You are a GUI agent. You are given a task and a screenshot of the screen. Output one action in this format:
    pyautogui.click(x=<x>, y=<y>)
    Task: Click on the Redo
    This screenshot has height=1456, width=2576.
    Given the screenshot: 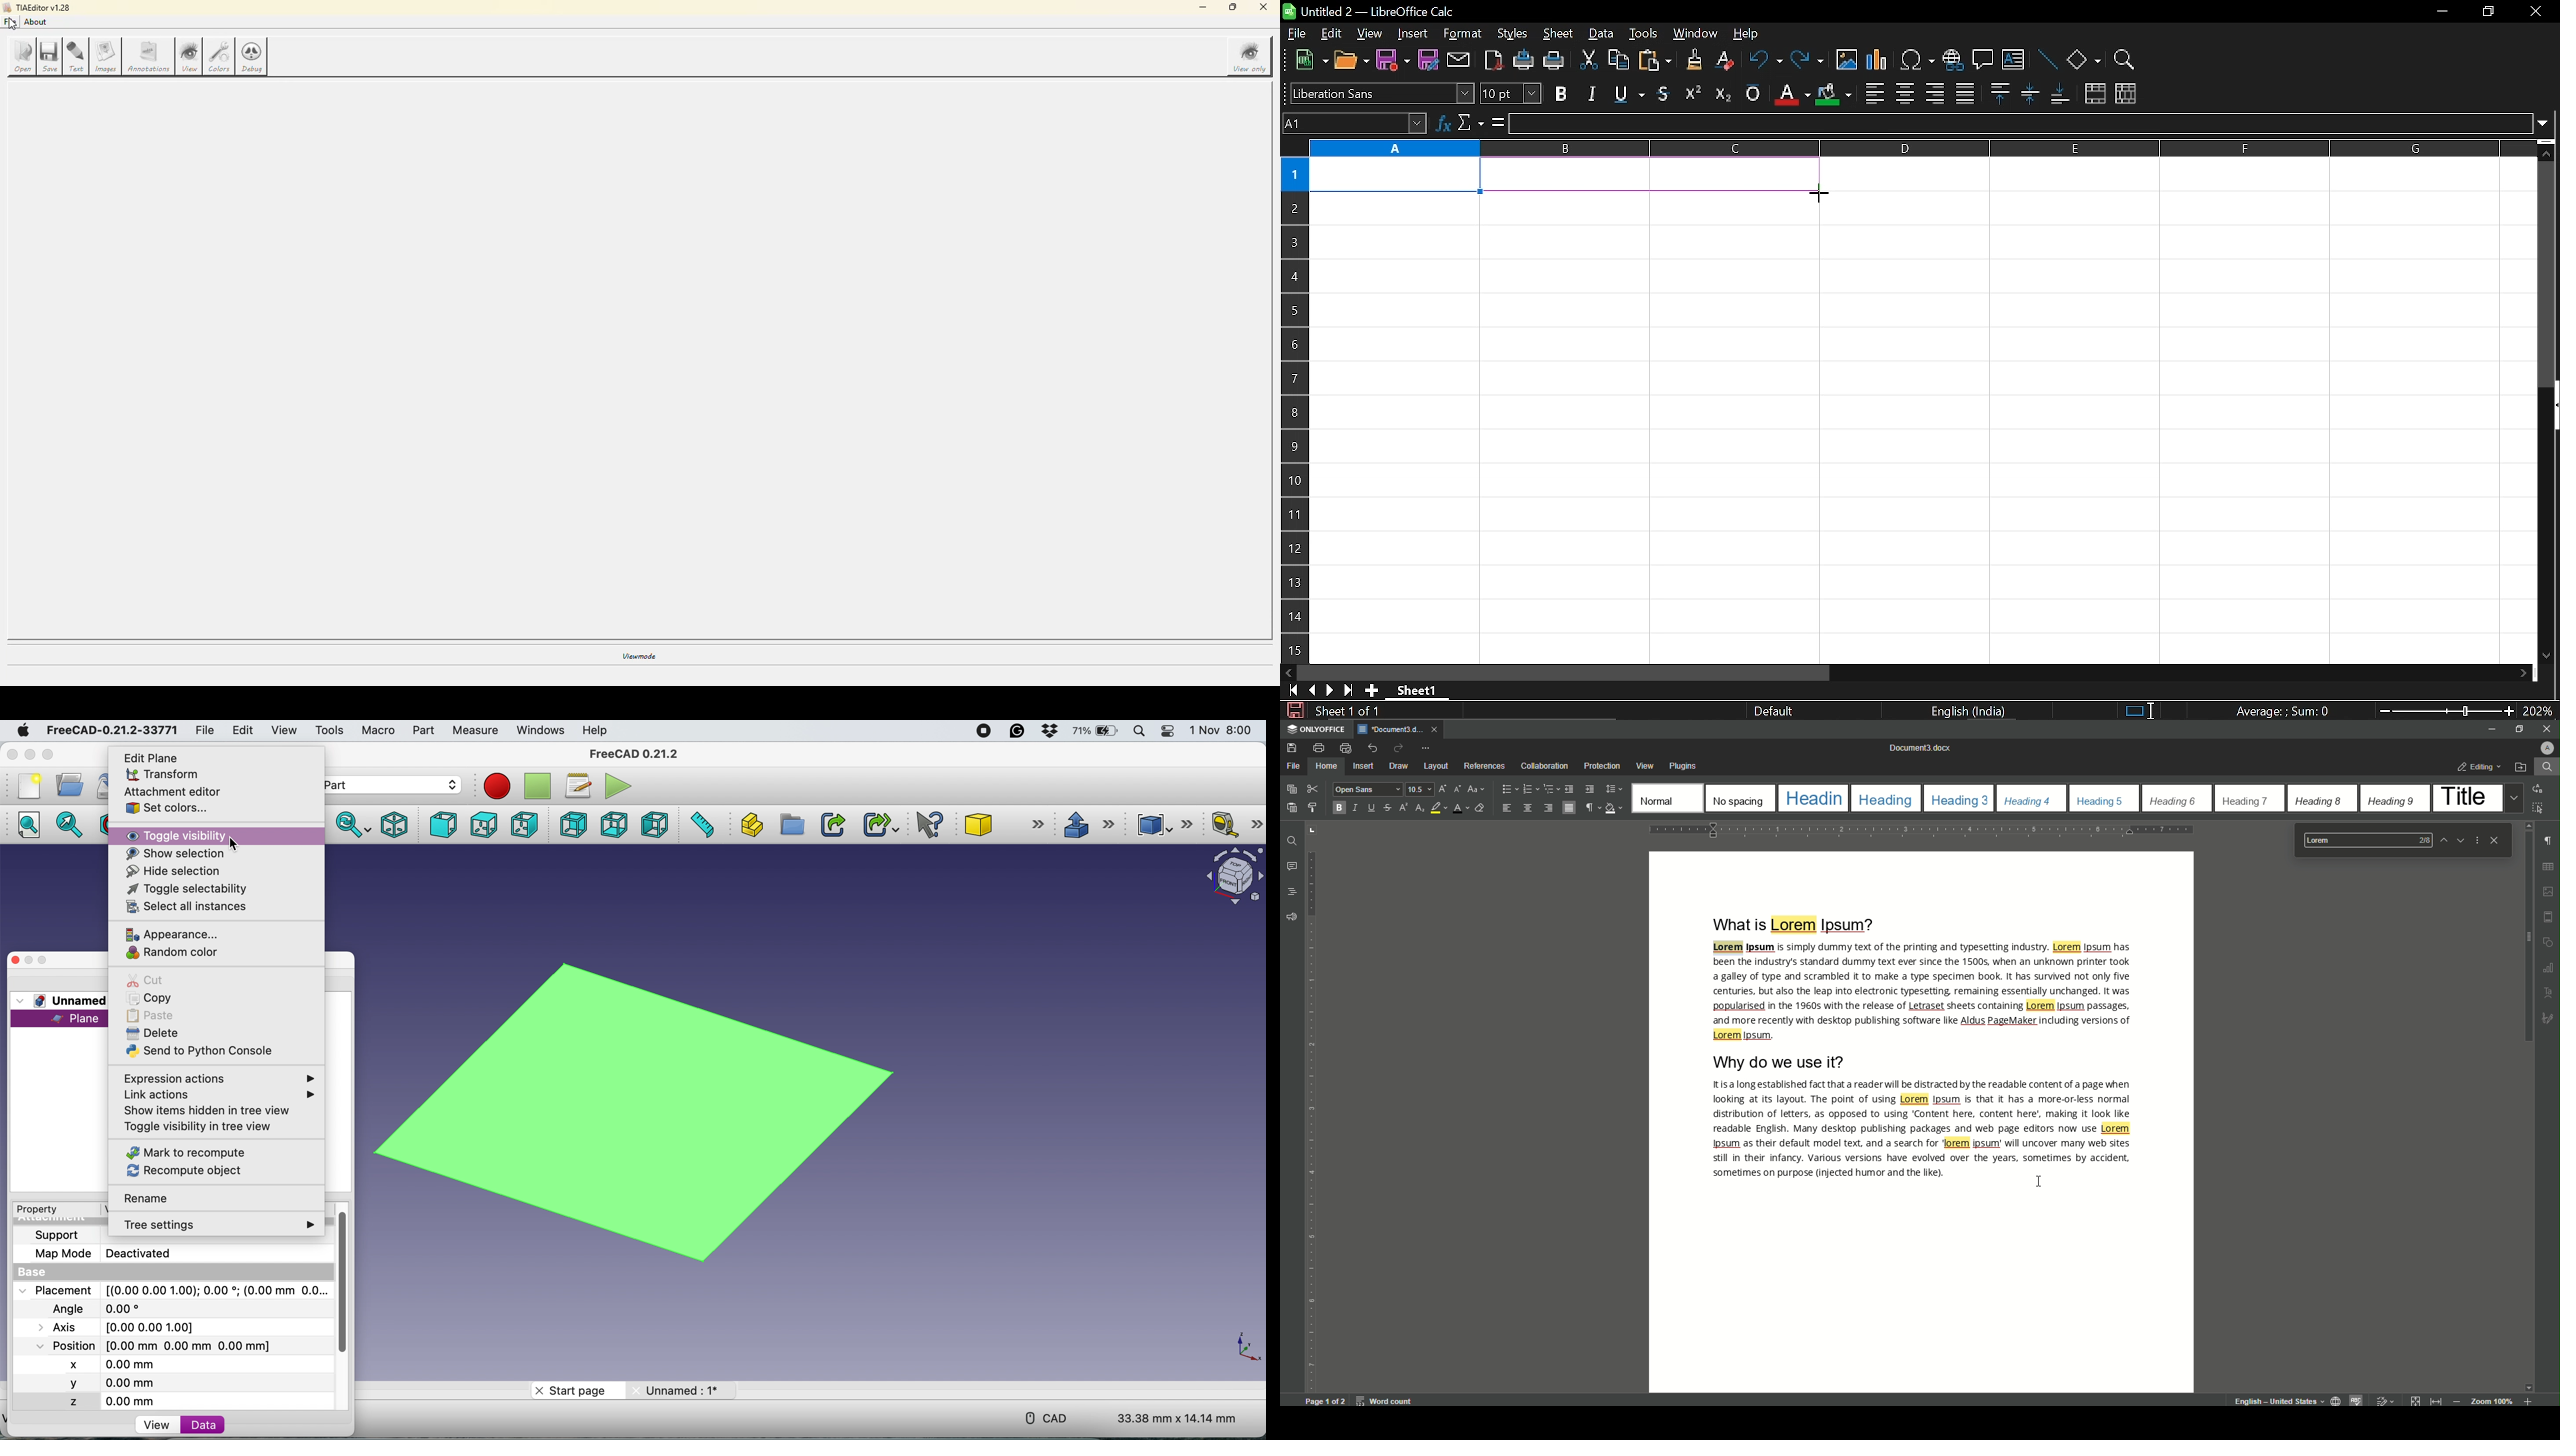 What is the action you would take?
    pyautogui.click(x=1395, y=749)
    